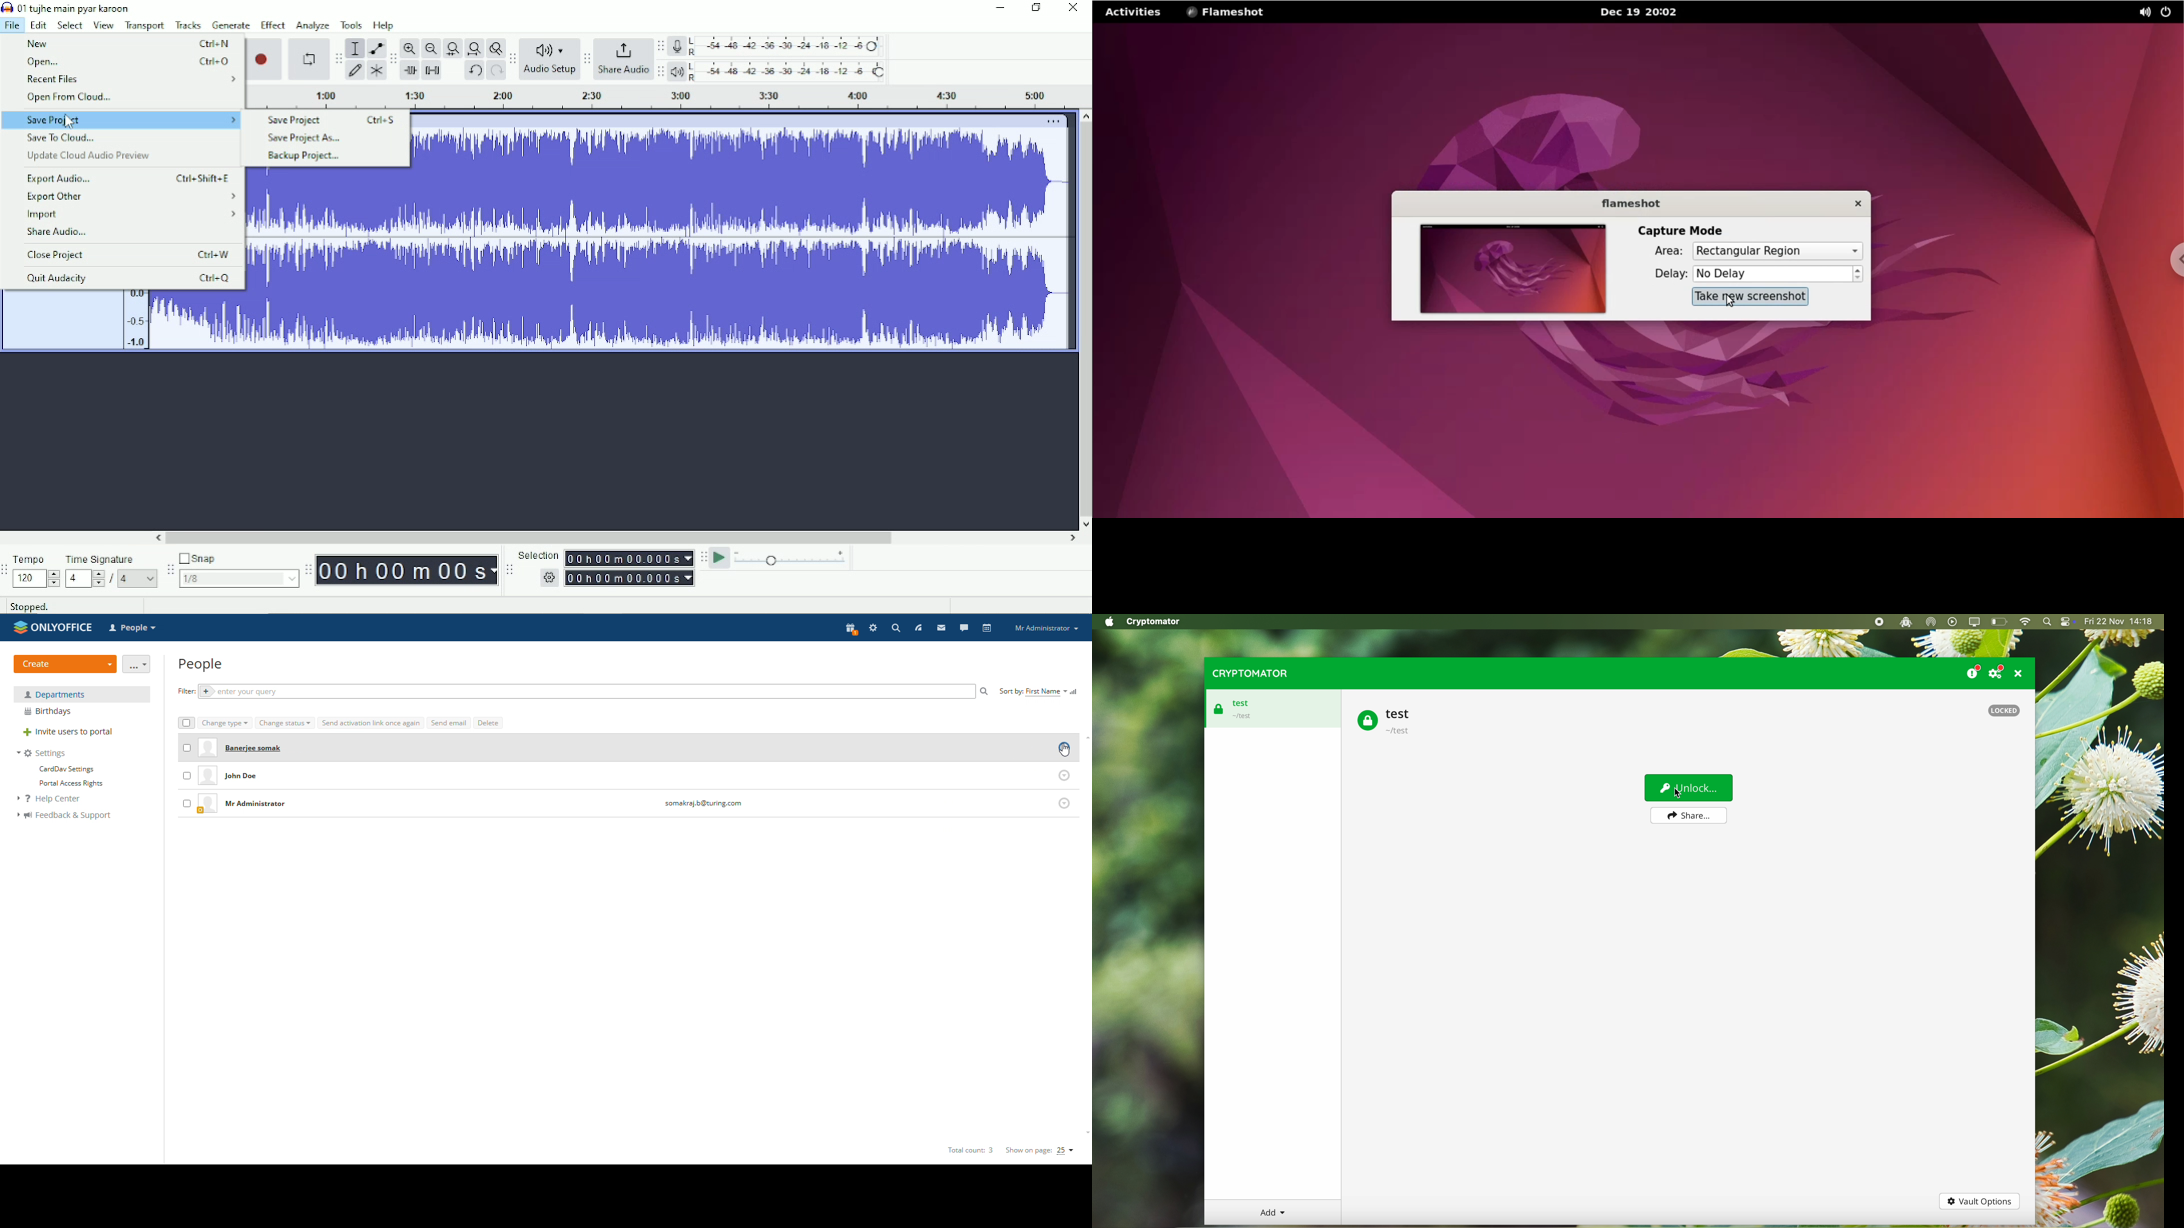 This screenshot has width=2184, height=1232. What do you see at coordinates (410, 69) in the screenshot?
I see `Trim audio outside selection` at bounding box center [410, 69].